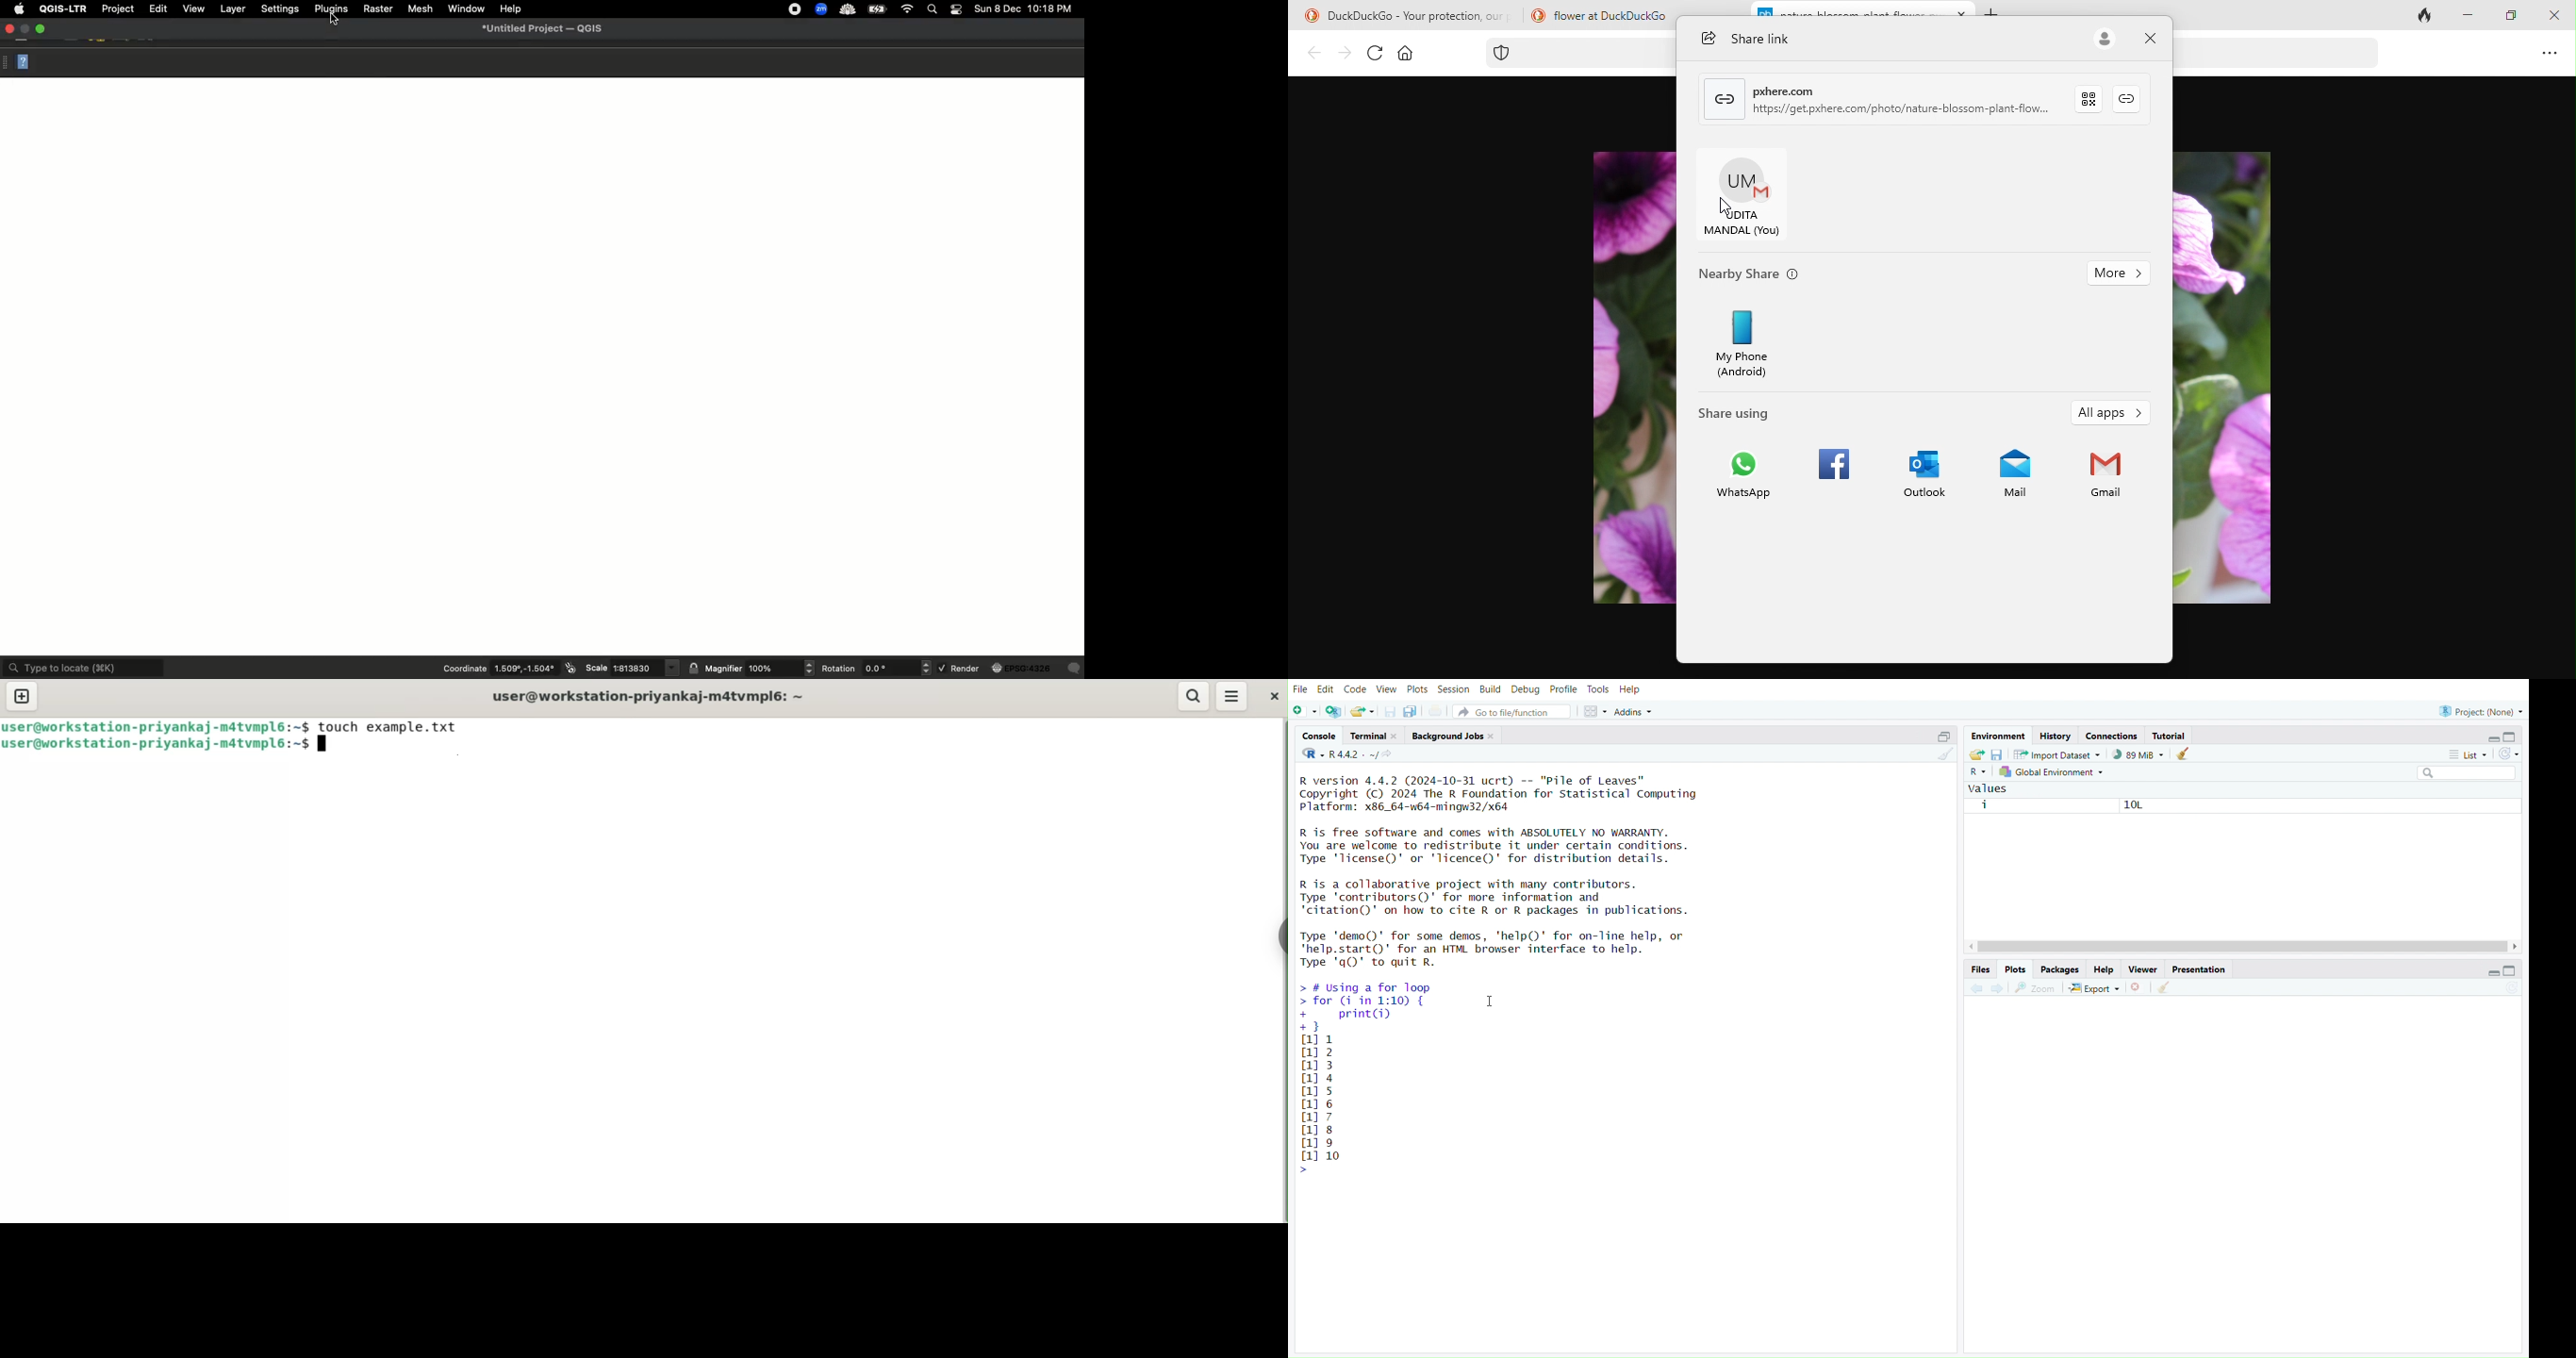 This screenshot has width=2576, height=1372. What do you see at coordinates (2129, 806) in the screenshot?
I see `10L` at bounding box center [2129, 806].